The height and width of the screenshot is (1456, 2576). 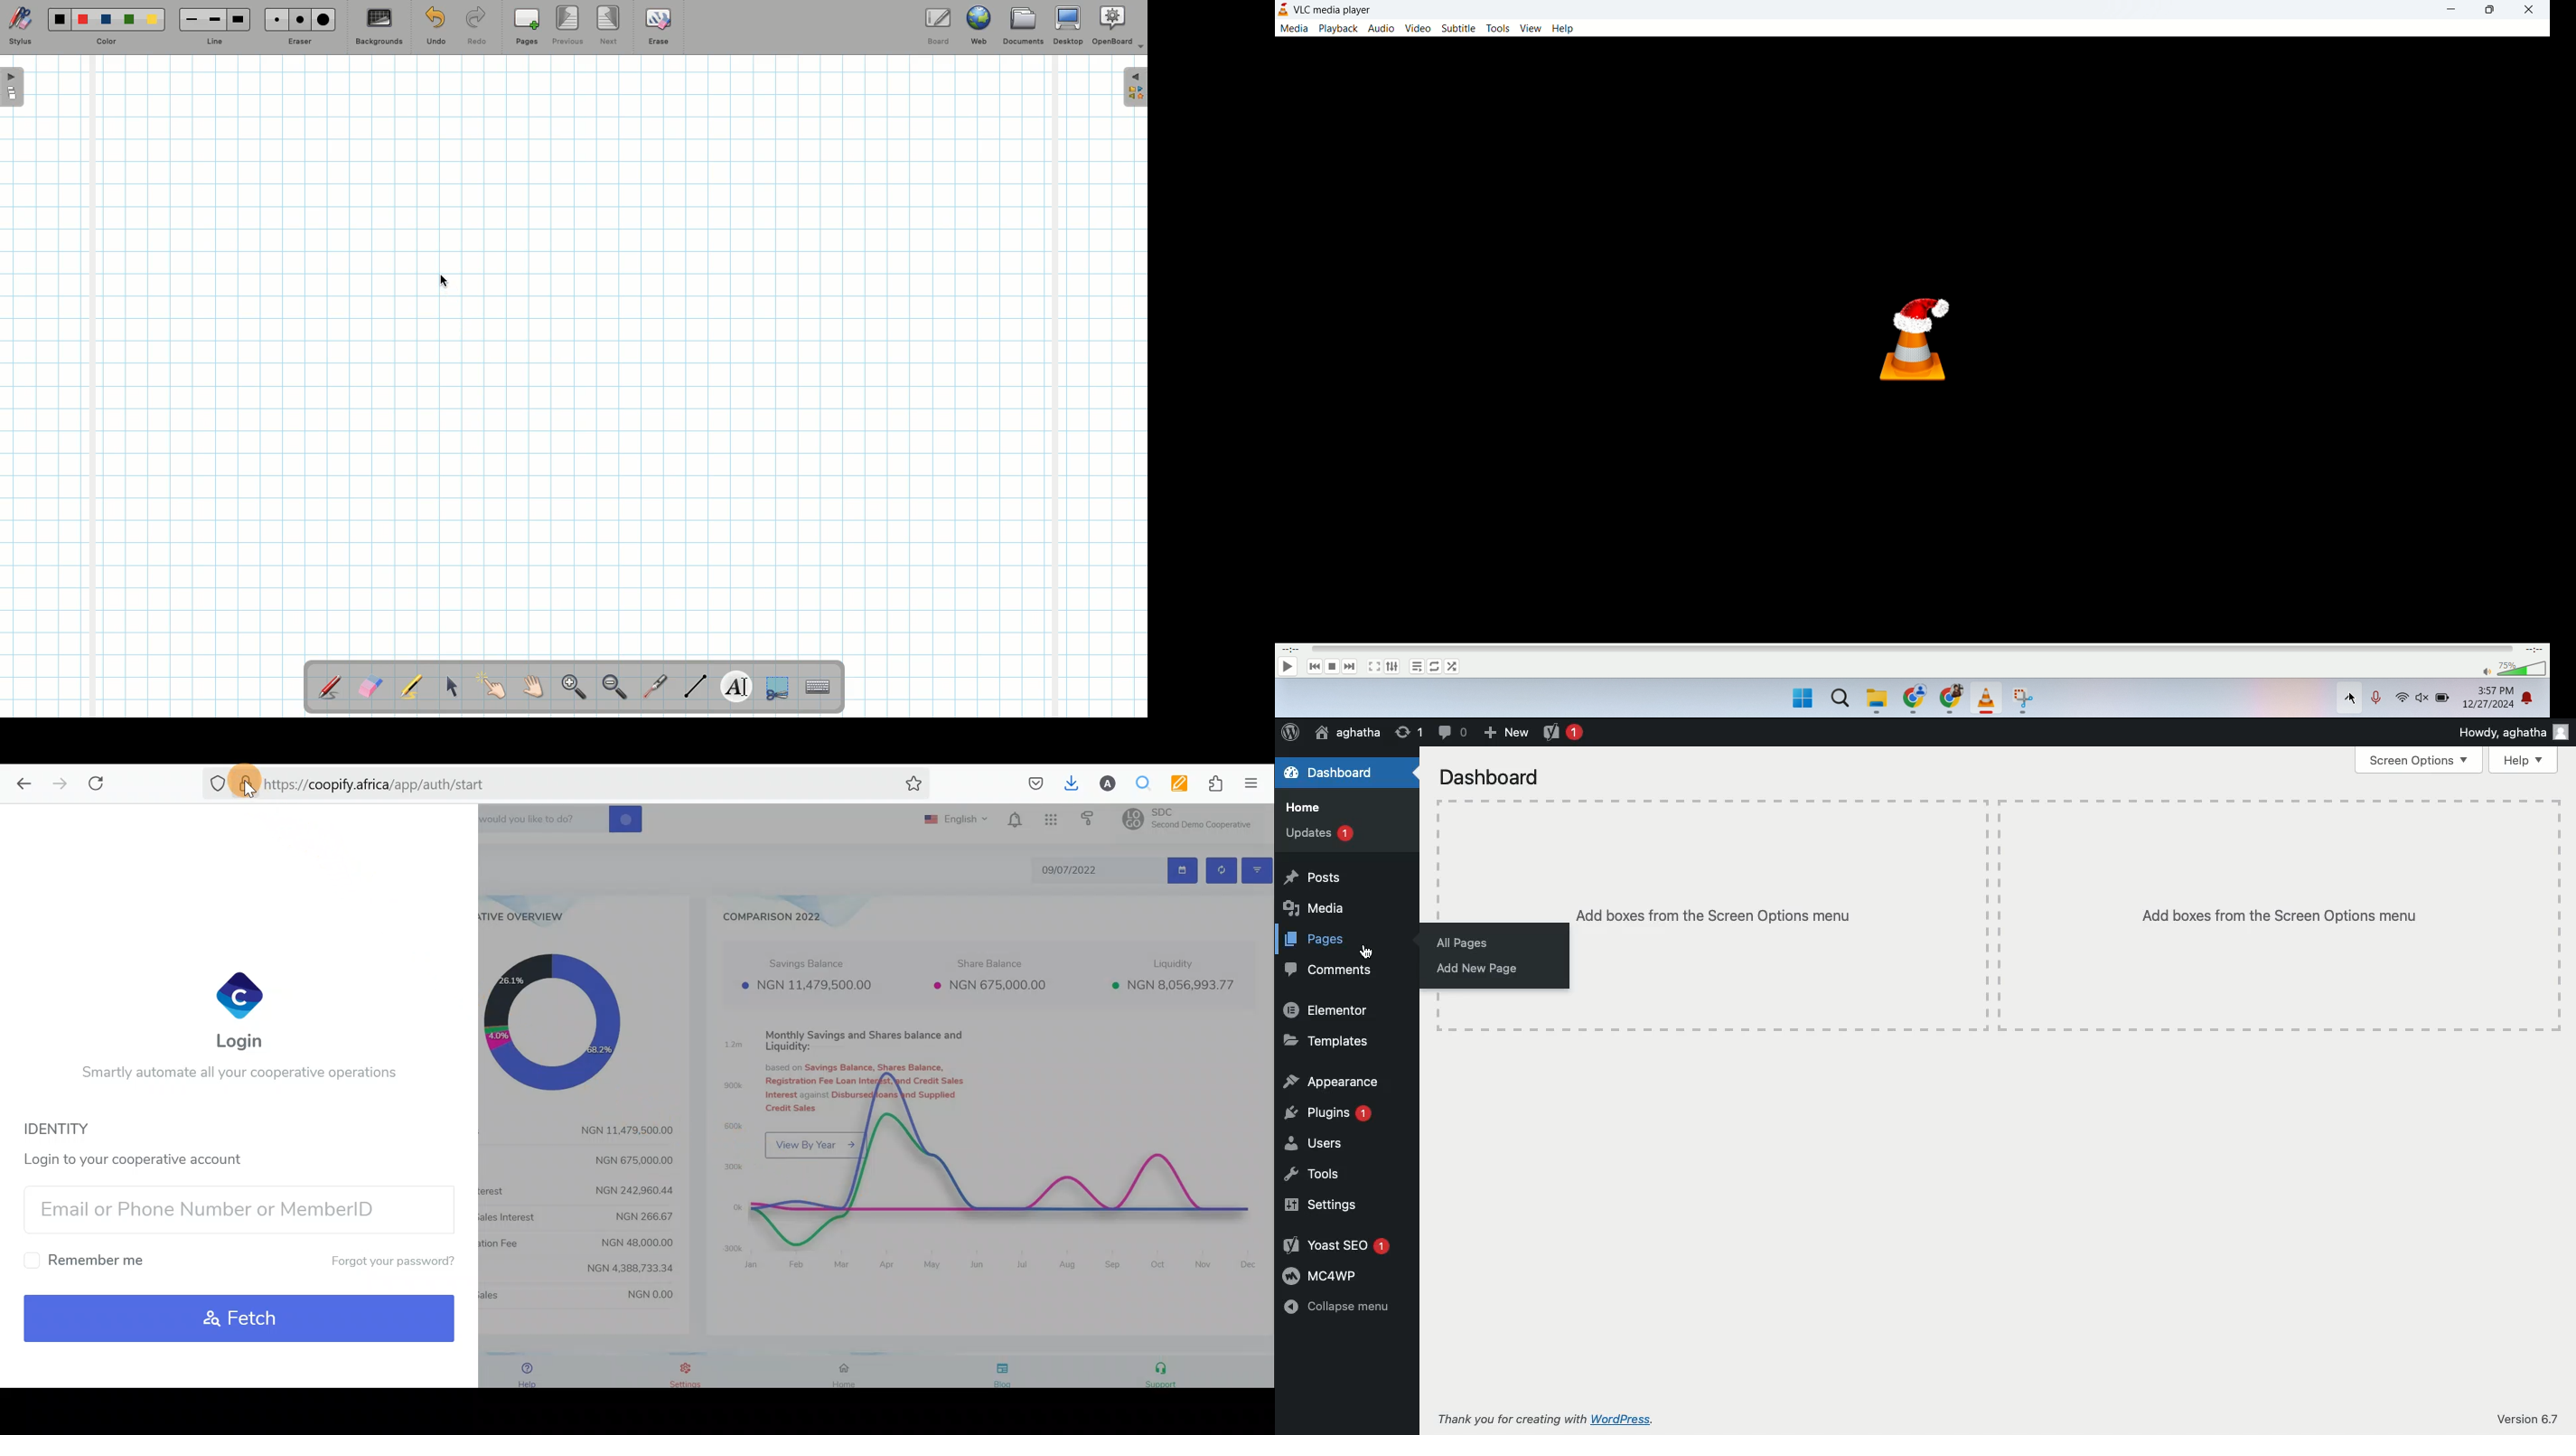 What do you see at coordinates (2526, 760) in the screenshot?
I see `Help` at bounding box center [2526, 760].